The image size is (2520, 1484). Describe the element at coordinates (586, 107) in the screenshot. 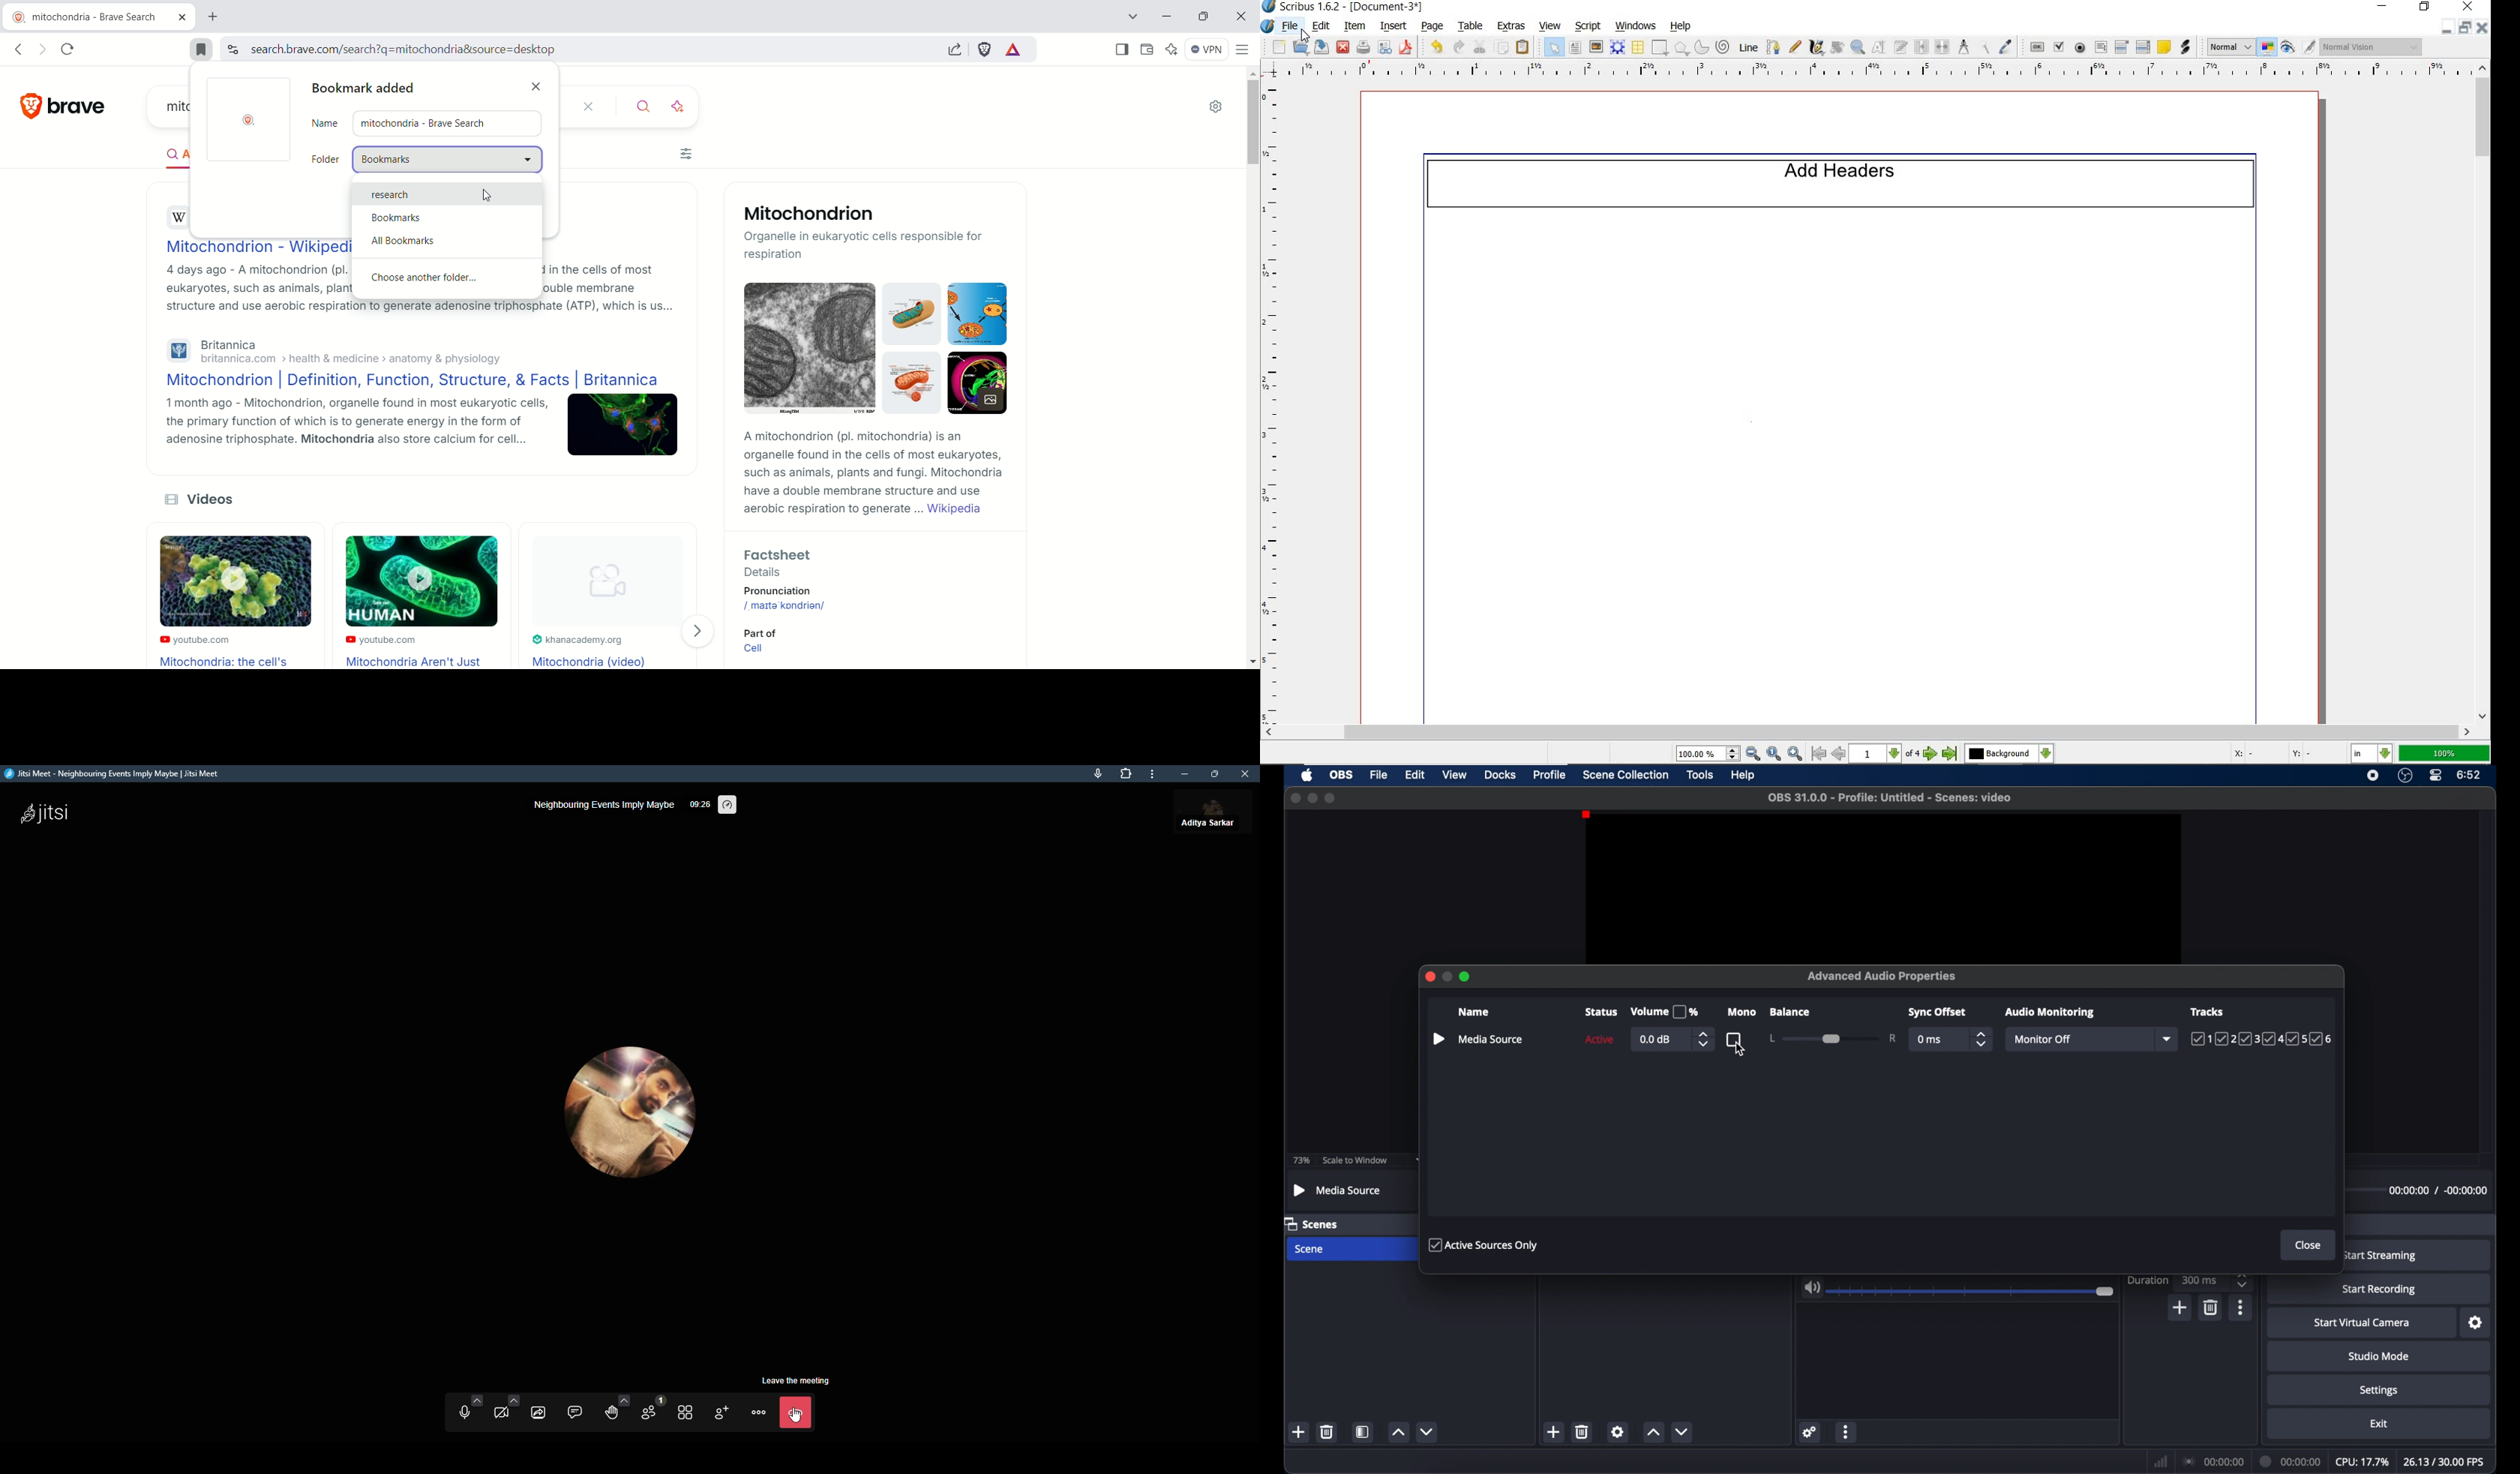

I see `close` at that location.